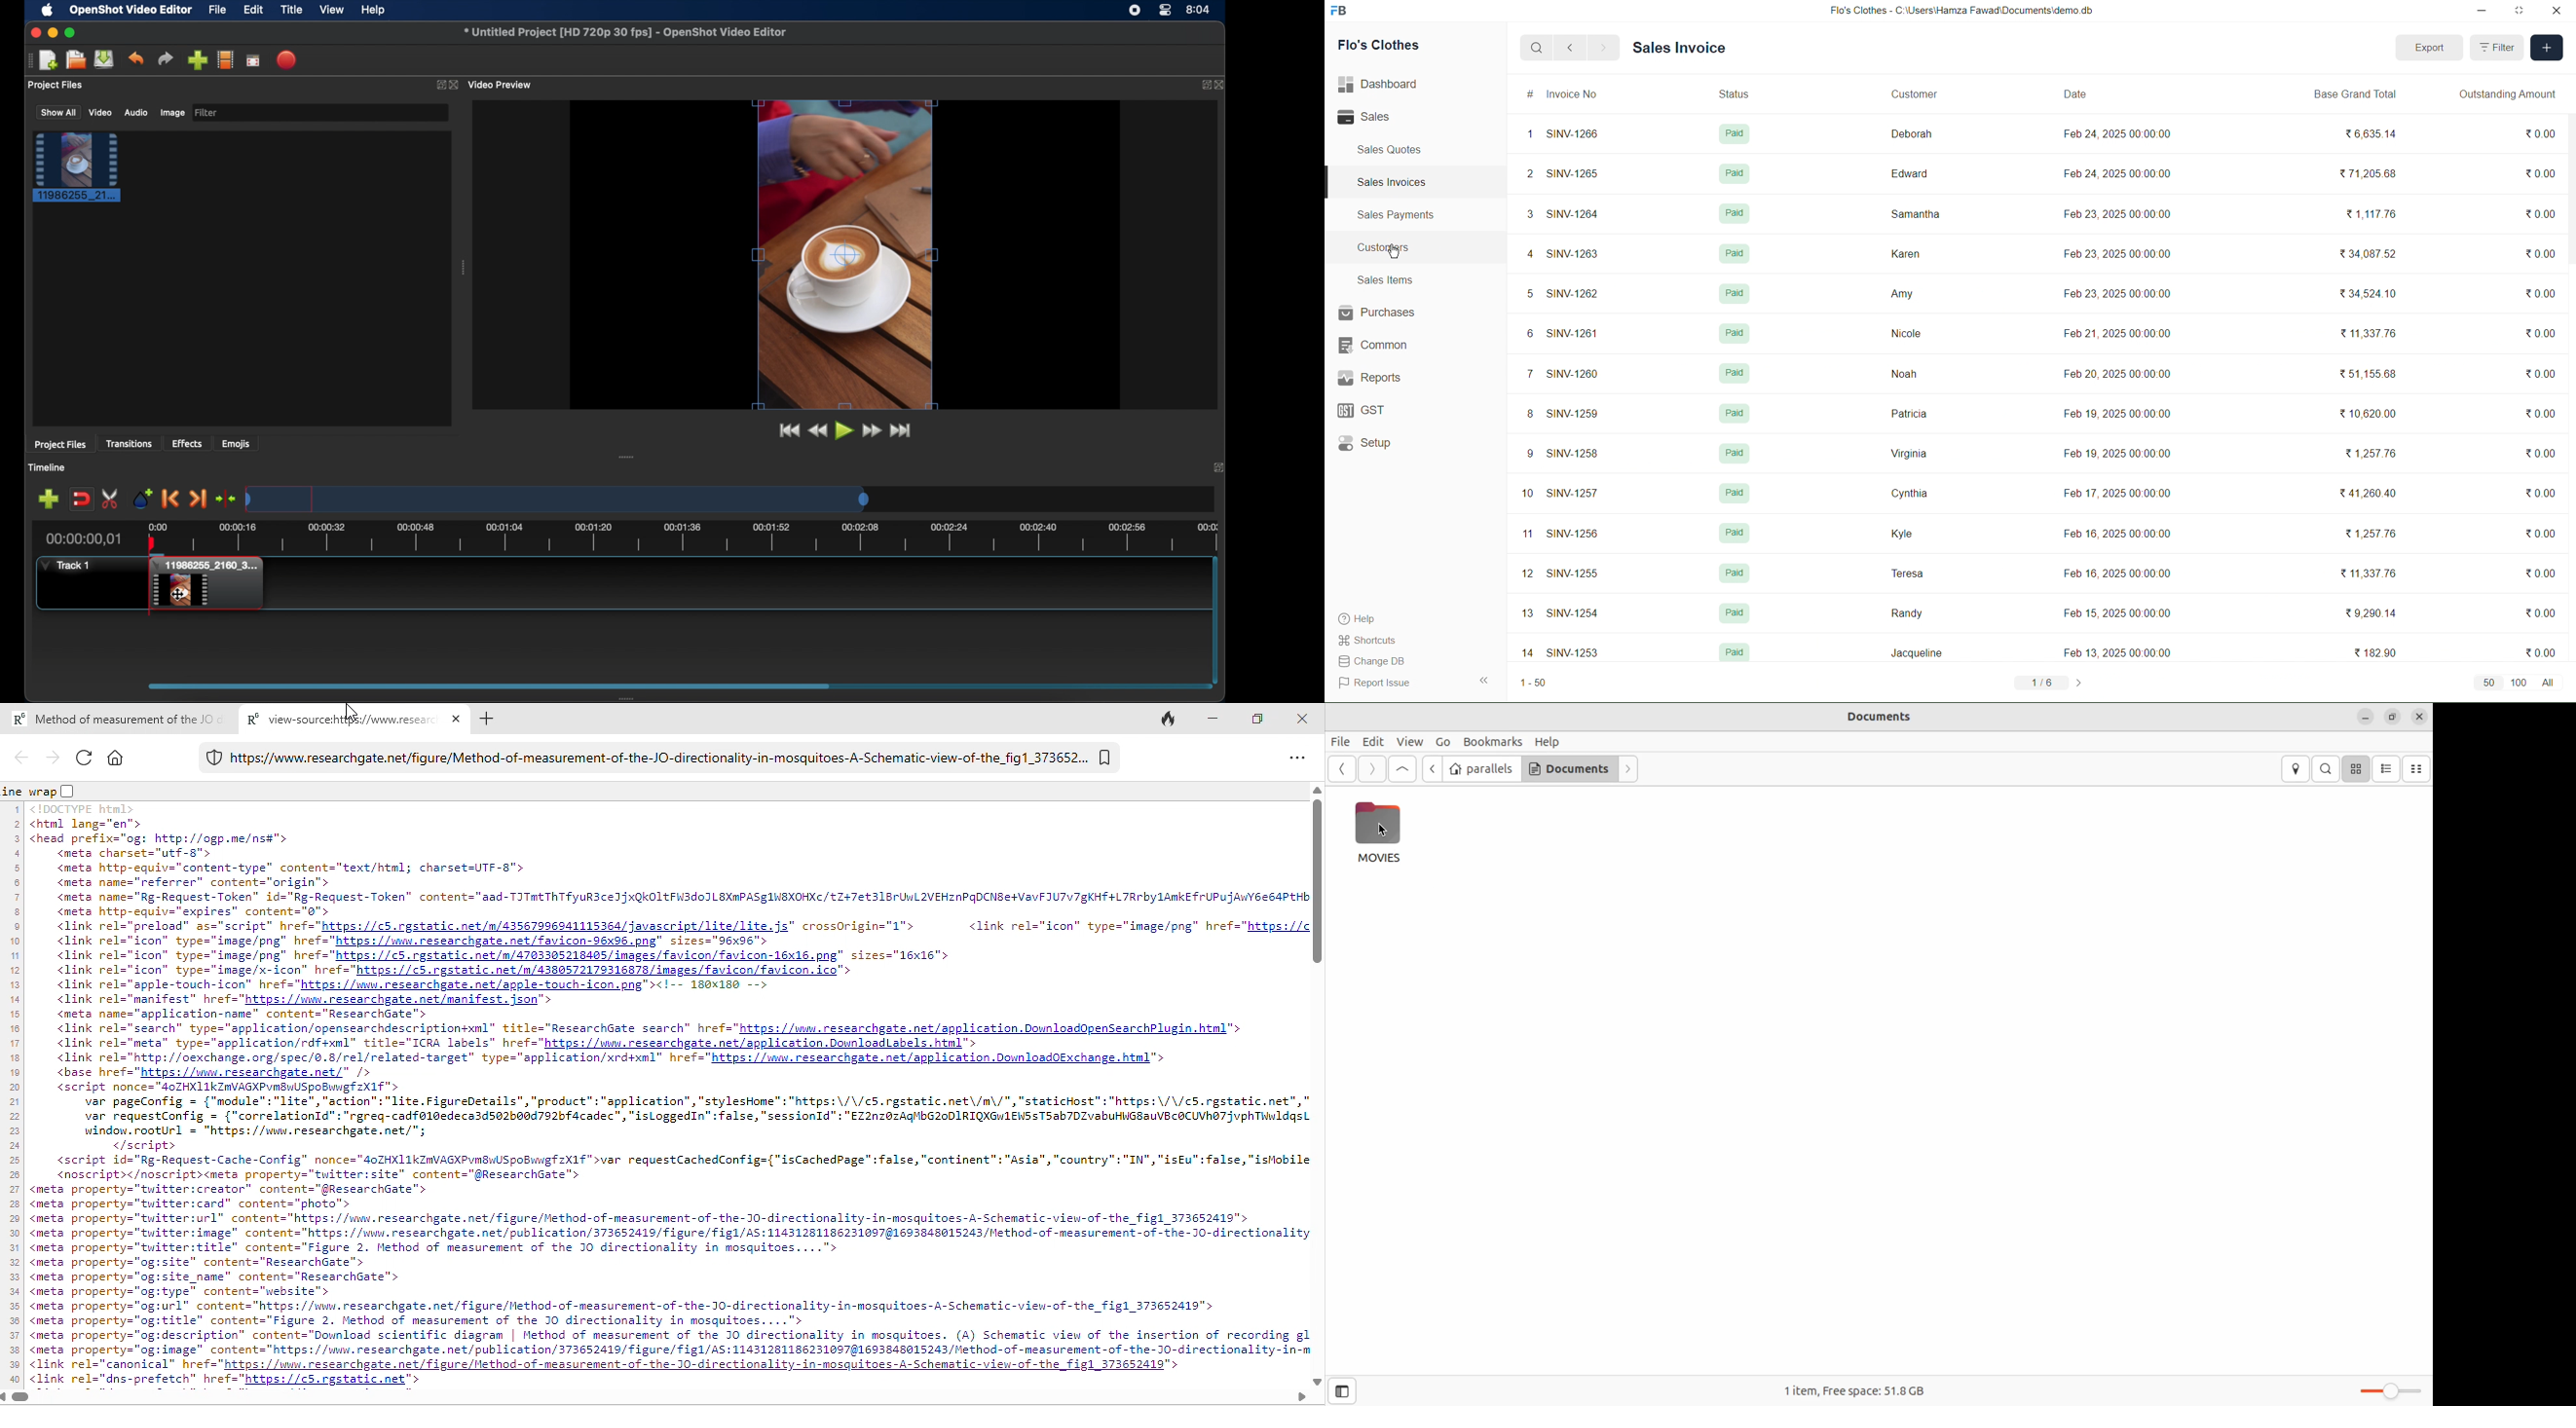 This screenshot has height=1428, width=2576. What do you see at coordinates (1578, 532) in the screenshot?
I see `SINV-1256` at bounding box center [1578, 532].